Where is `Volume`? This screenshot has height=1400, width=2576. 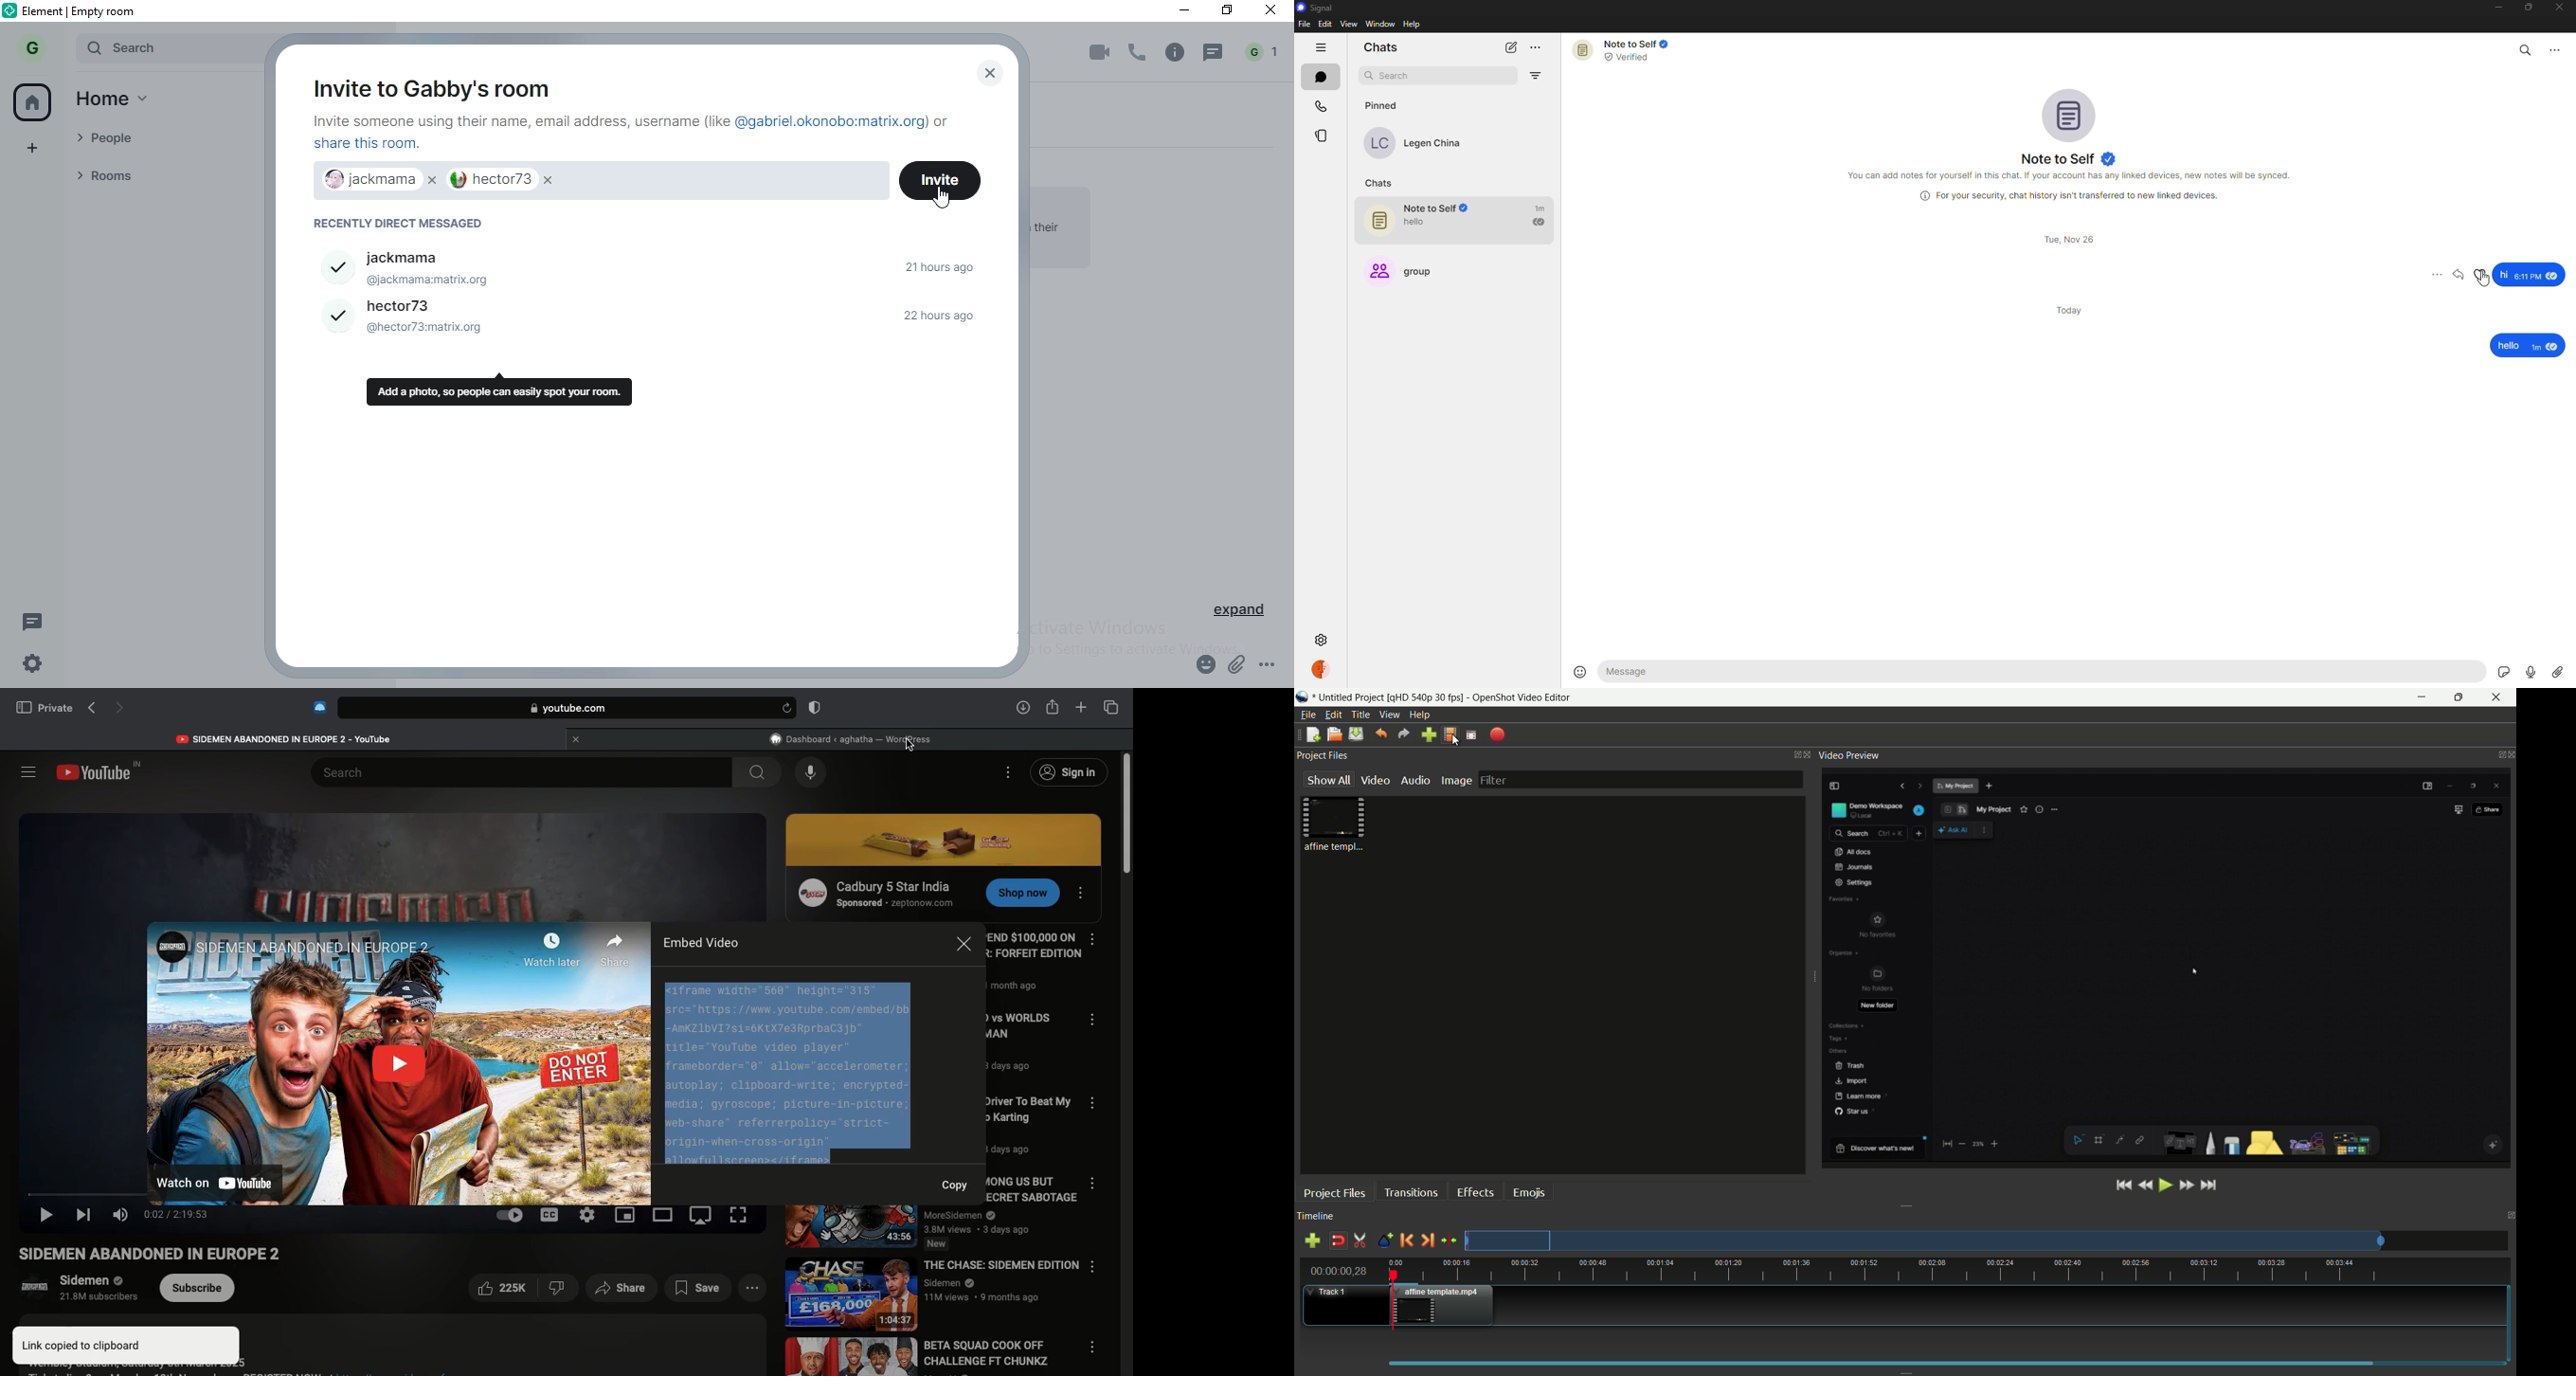 Volume is located at coordinates (120, 1215).